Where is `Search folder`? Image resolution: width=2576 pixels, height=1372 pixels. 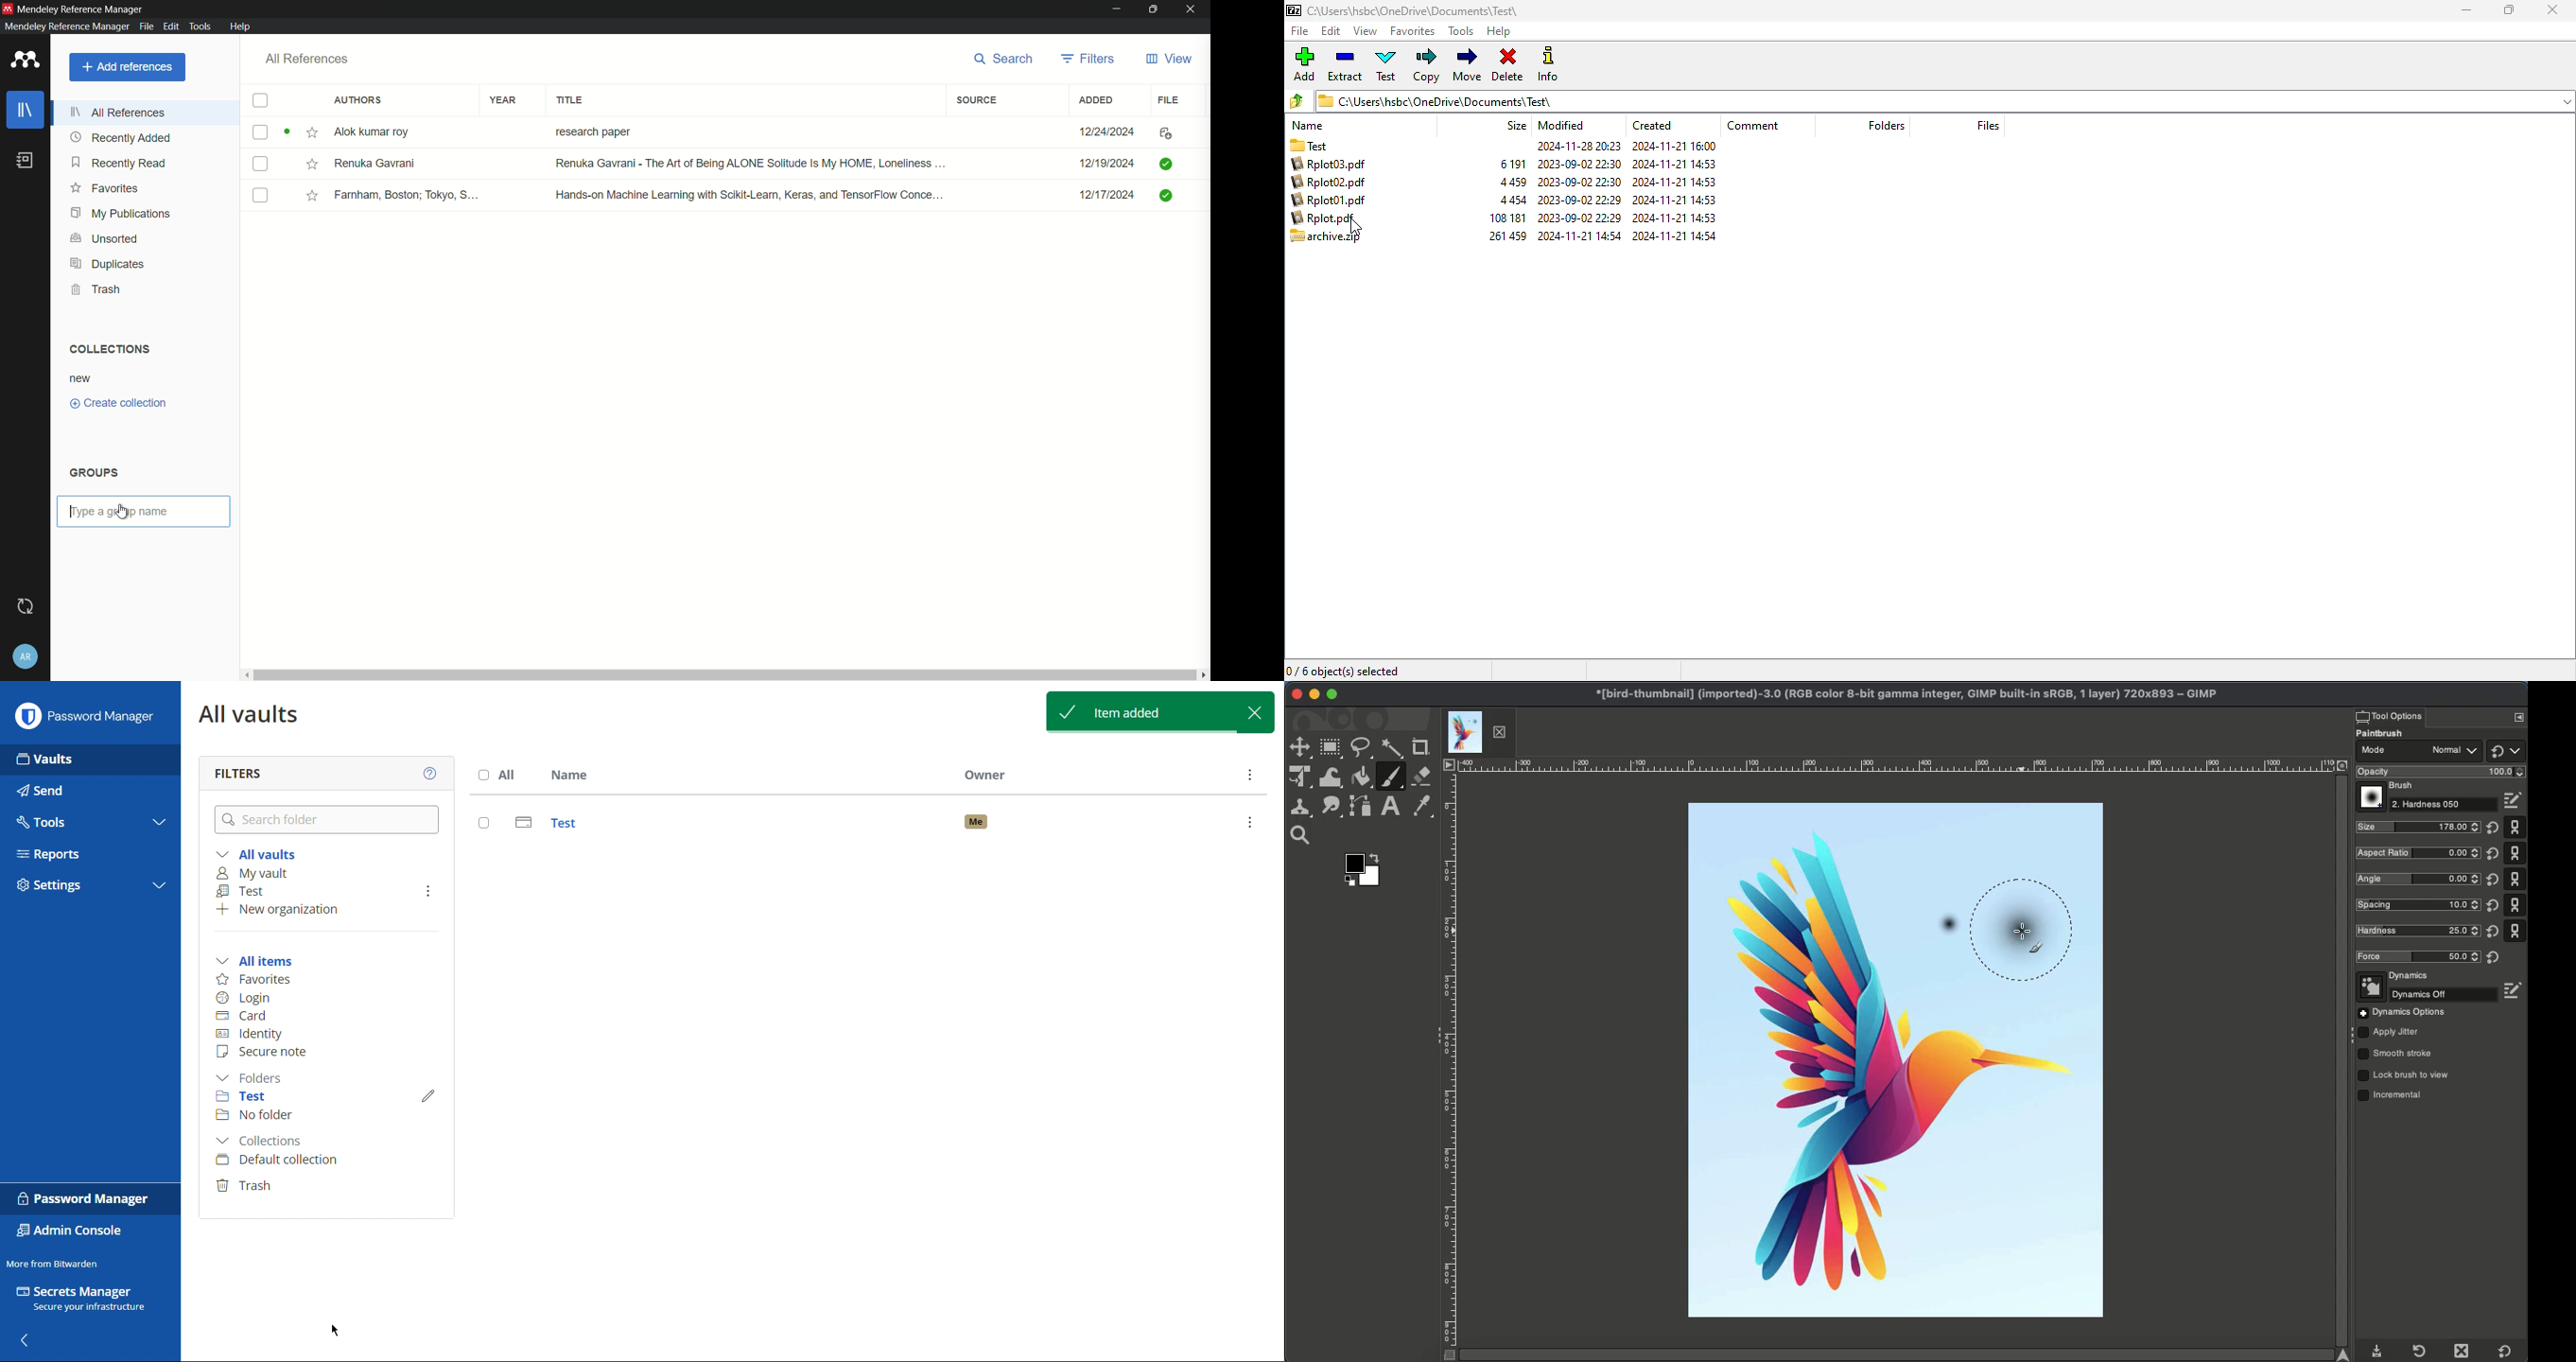
Search folder is located at coordinates (327, 819).